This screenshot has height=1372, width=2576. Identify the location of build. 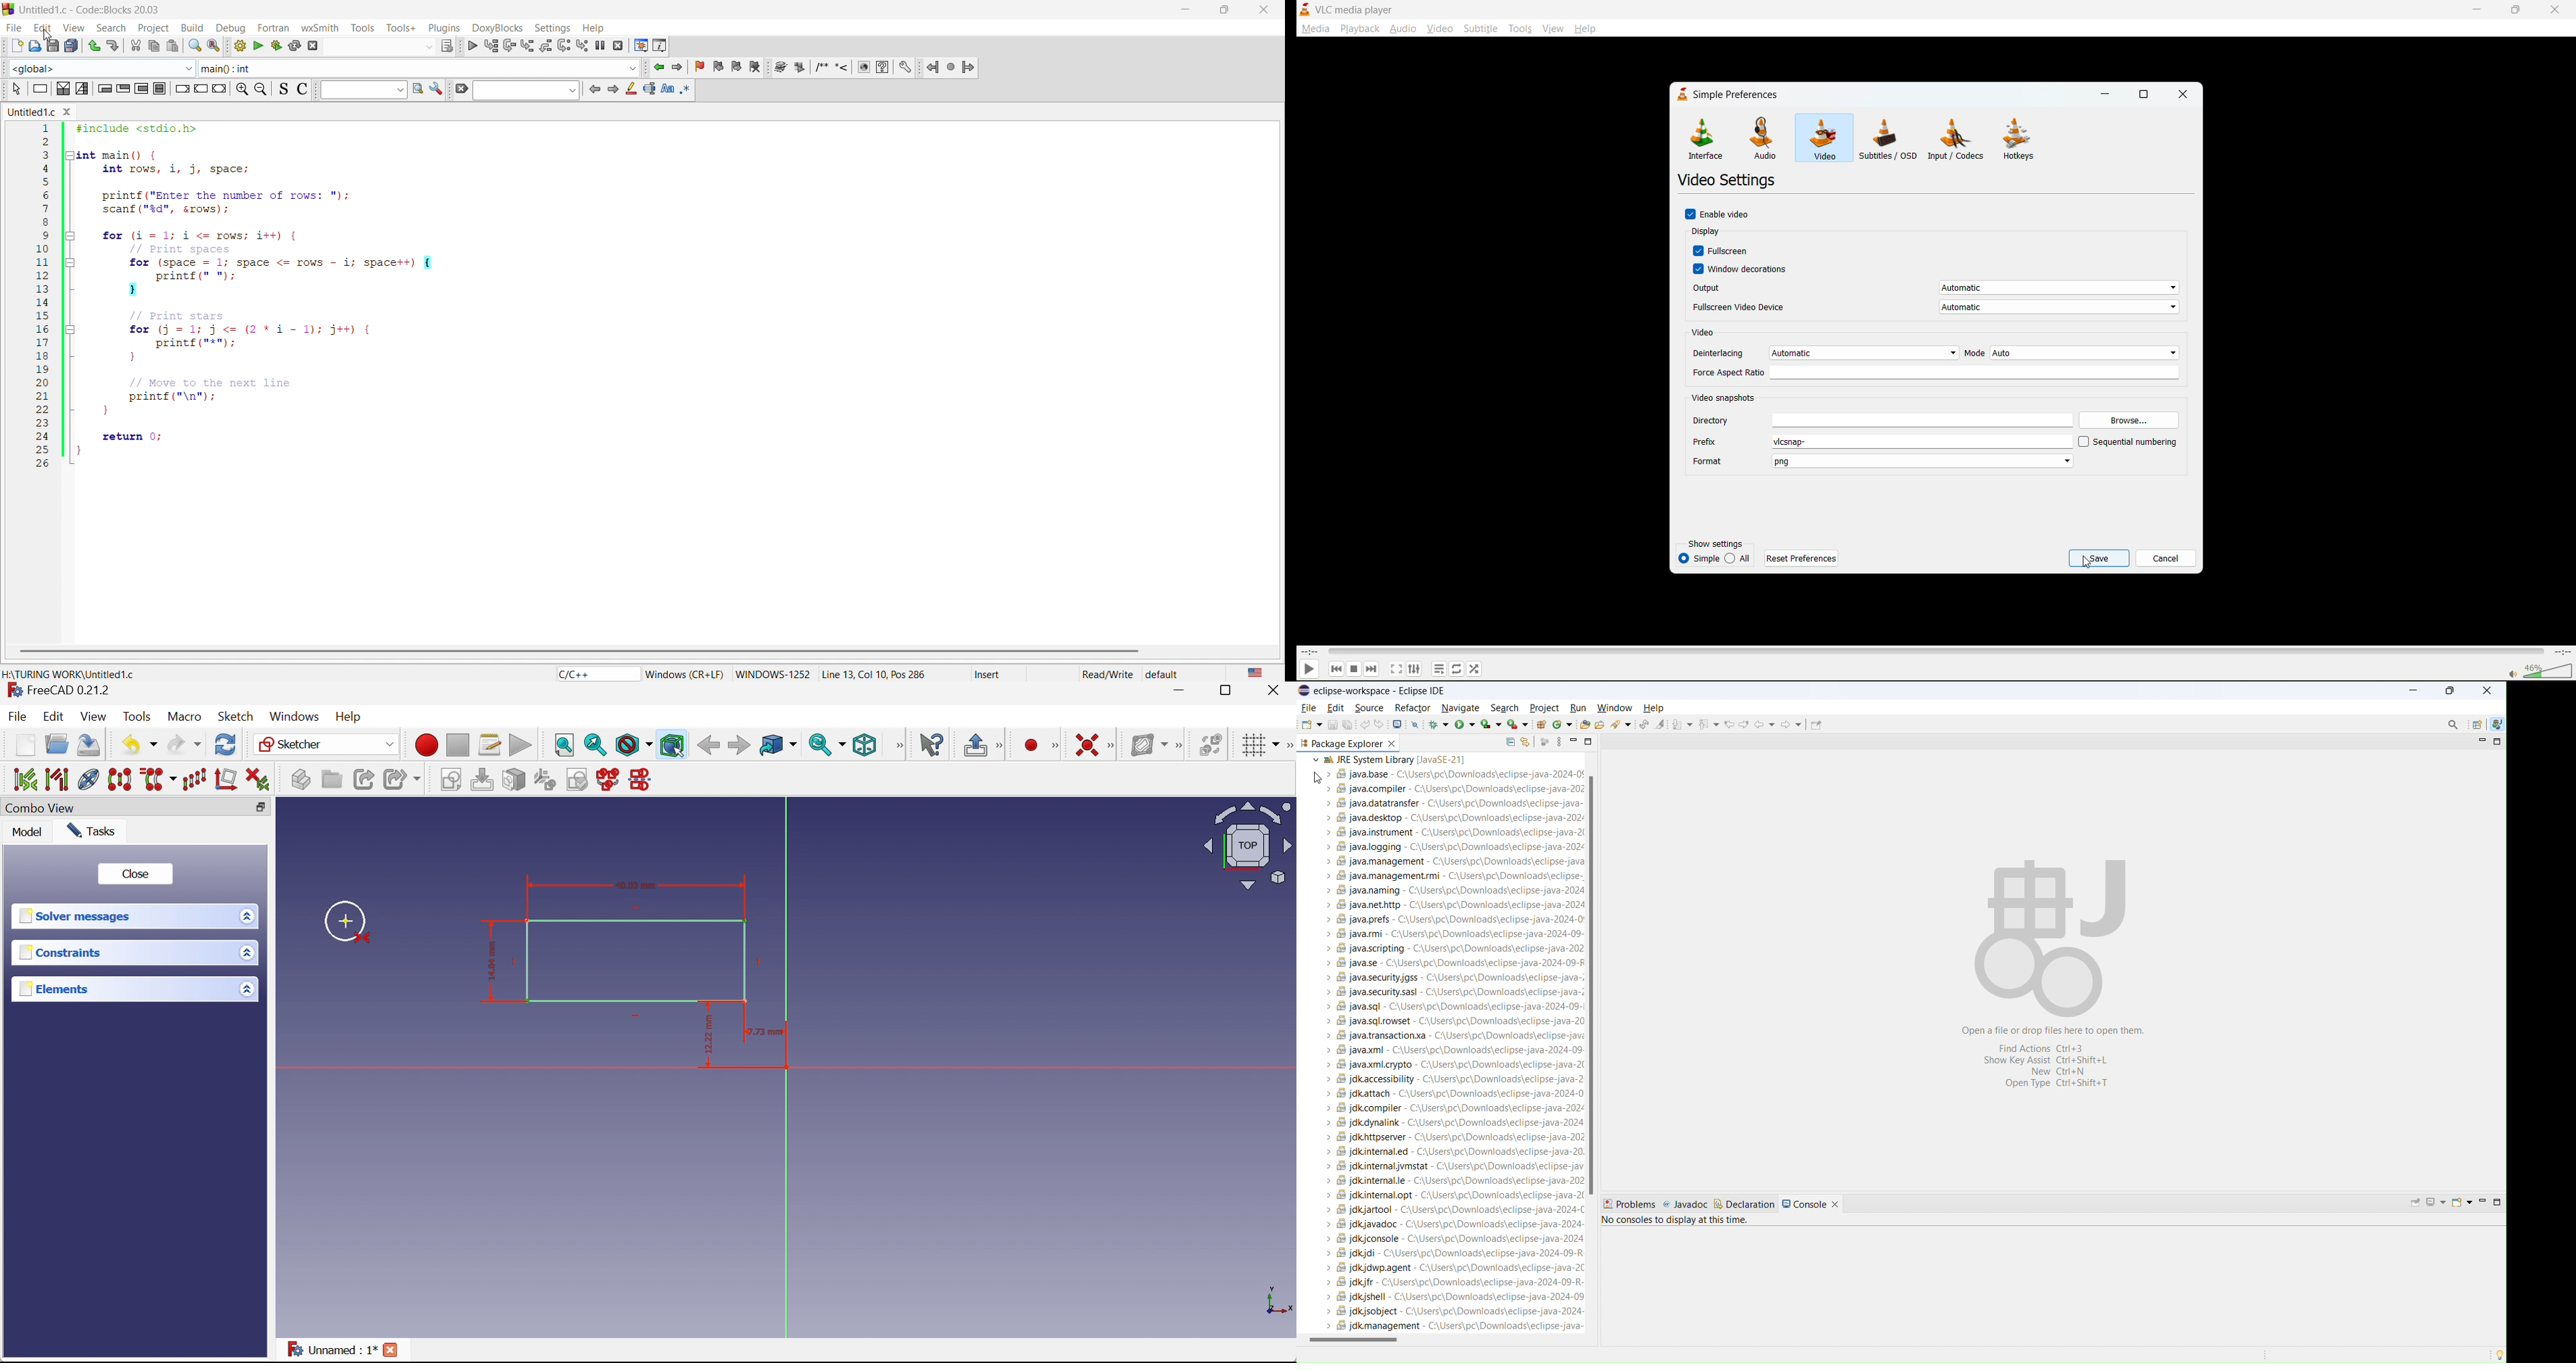
(193, 28).